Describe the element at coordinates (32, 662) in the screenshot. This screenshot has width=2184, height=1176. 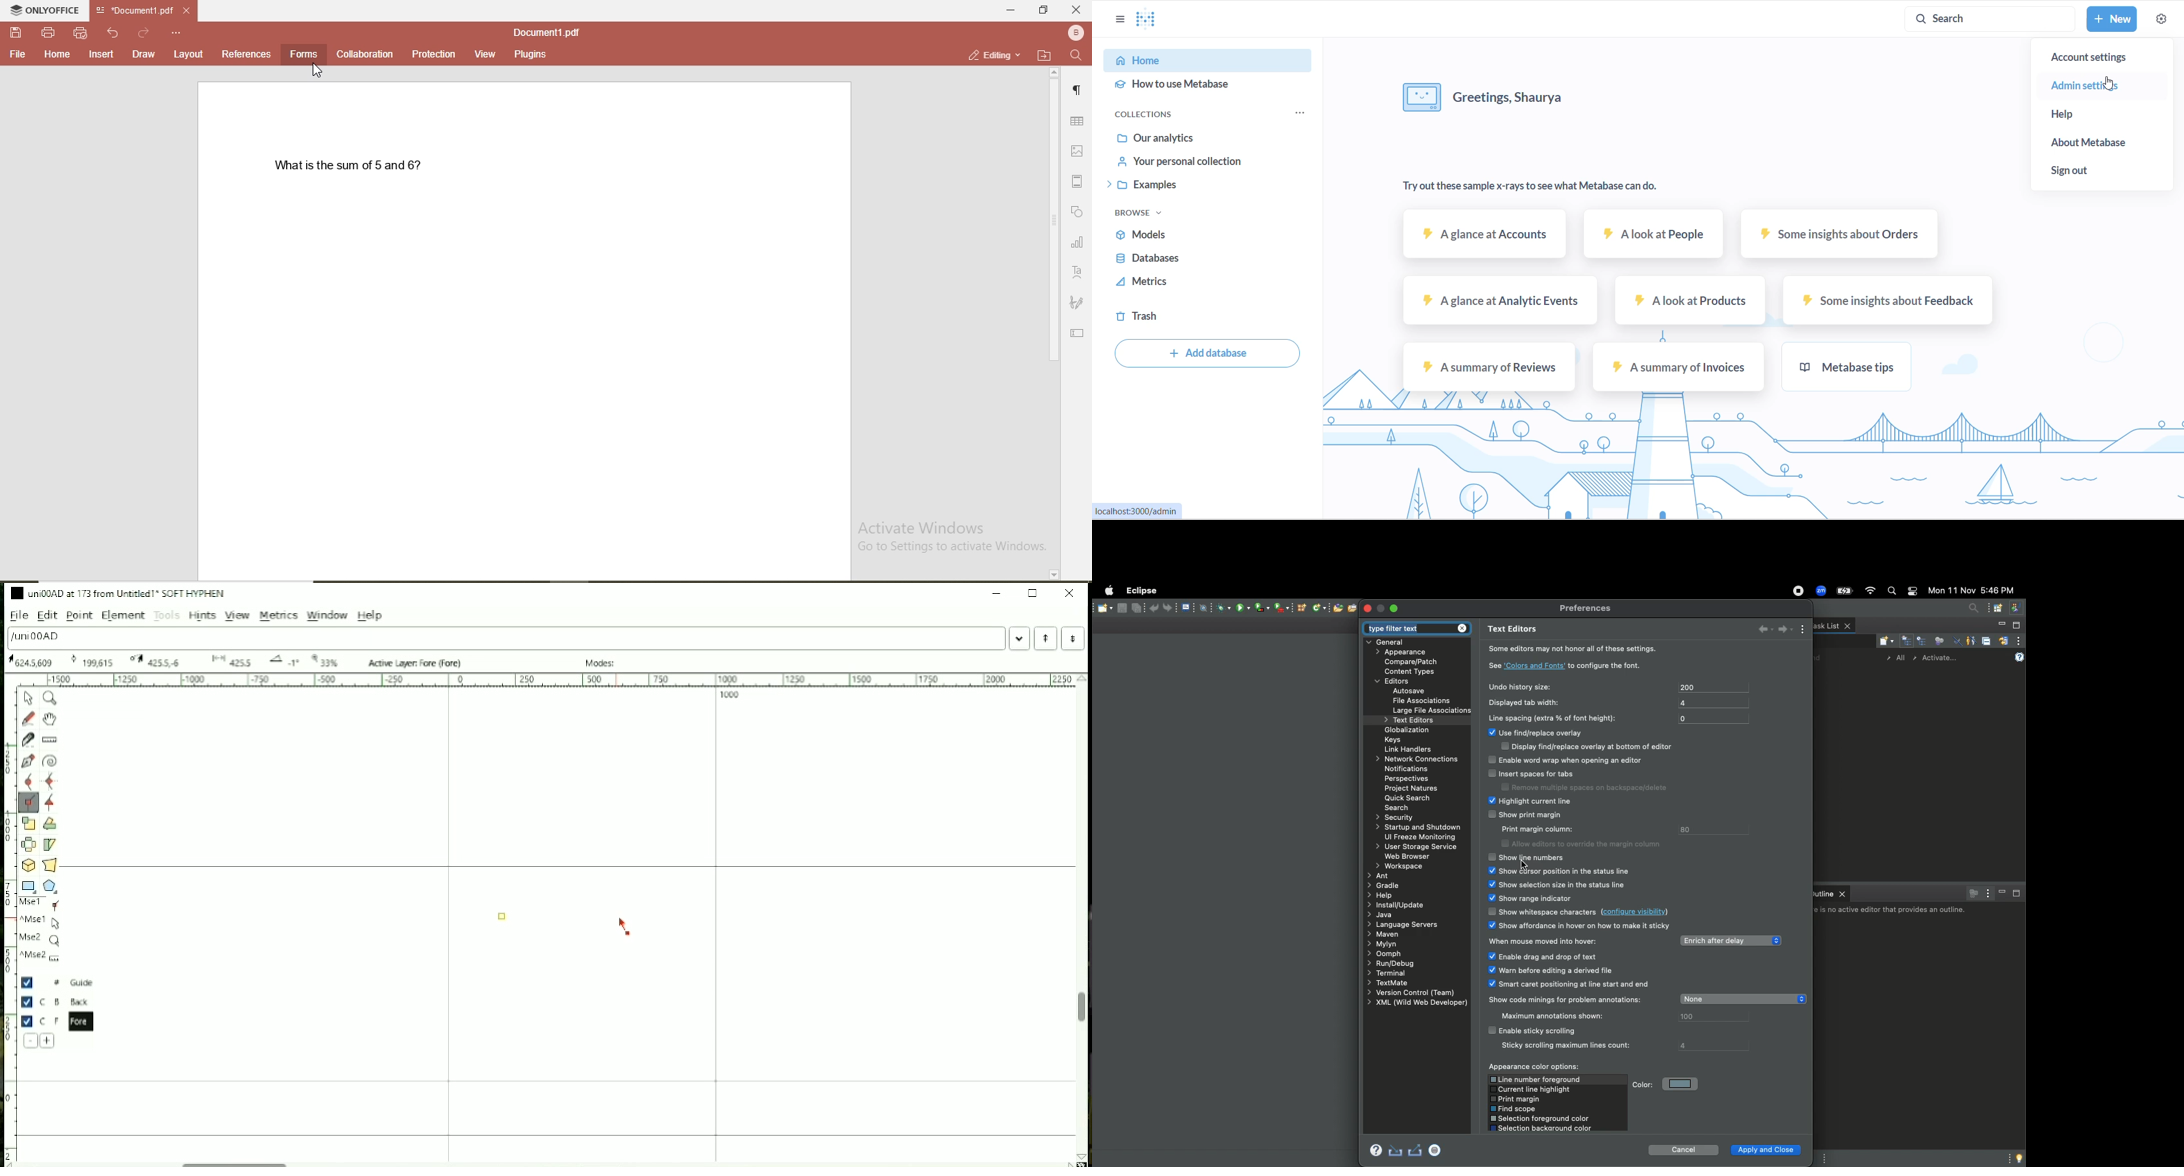
I see `173 Oxad U+00AD "uni00AD" SOFT HYPHEN` at that location.